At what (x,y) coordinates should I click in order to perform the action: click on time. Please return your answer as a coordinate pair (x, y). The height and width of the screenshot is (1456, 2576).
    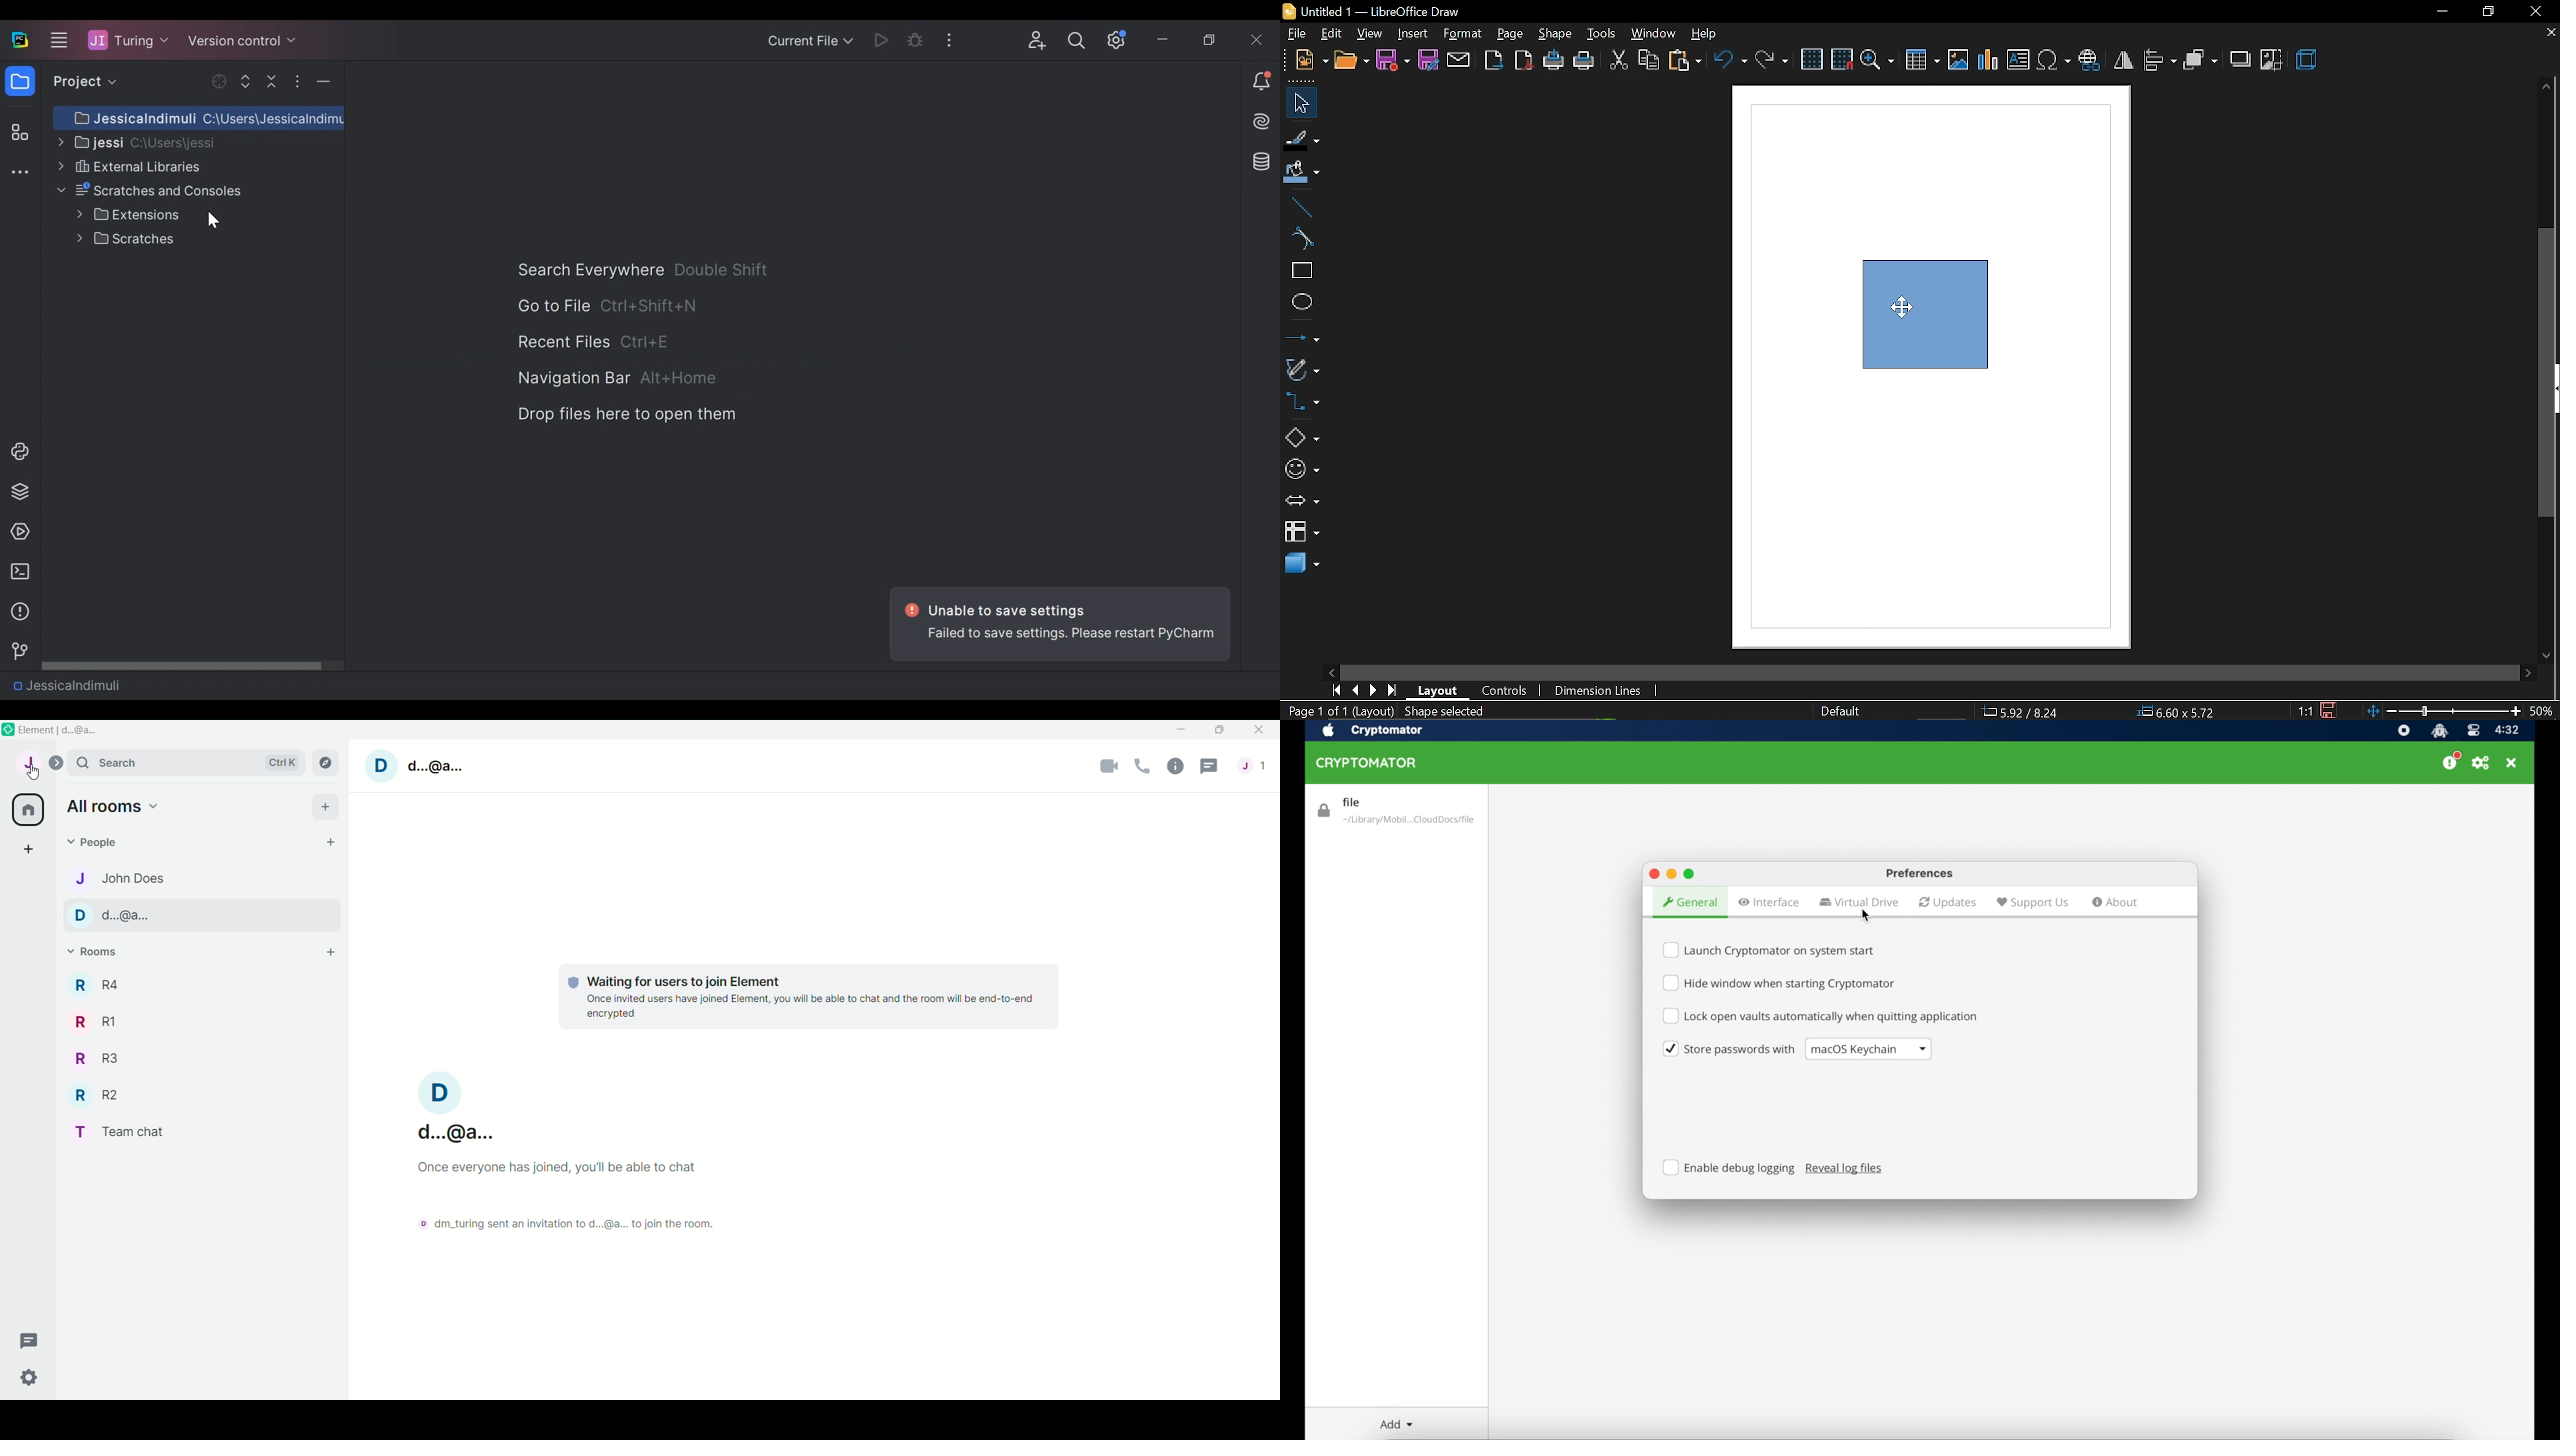
    Looking at the image, I should click on (2507, 731).